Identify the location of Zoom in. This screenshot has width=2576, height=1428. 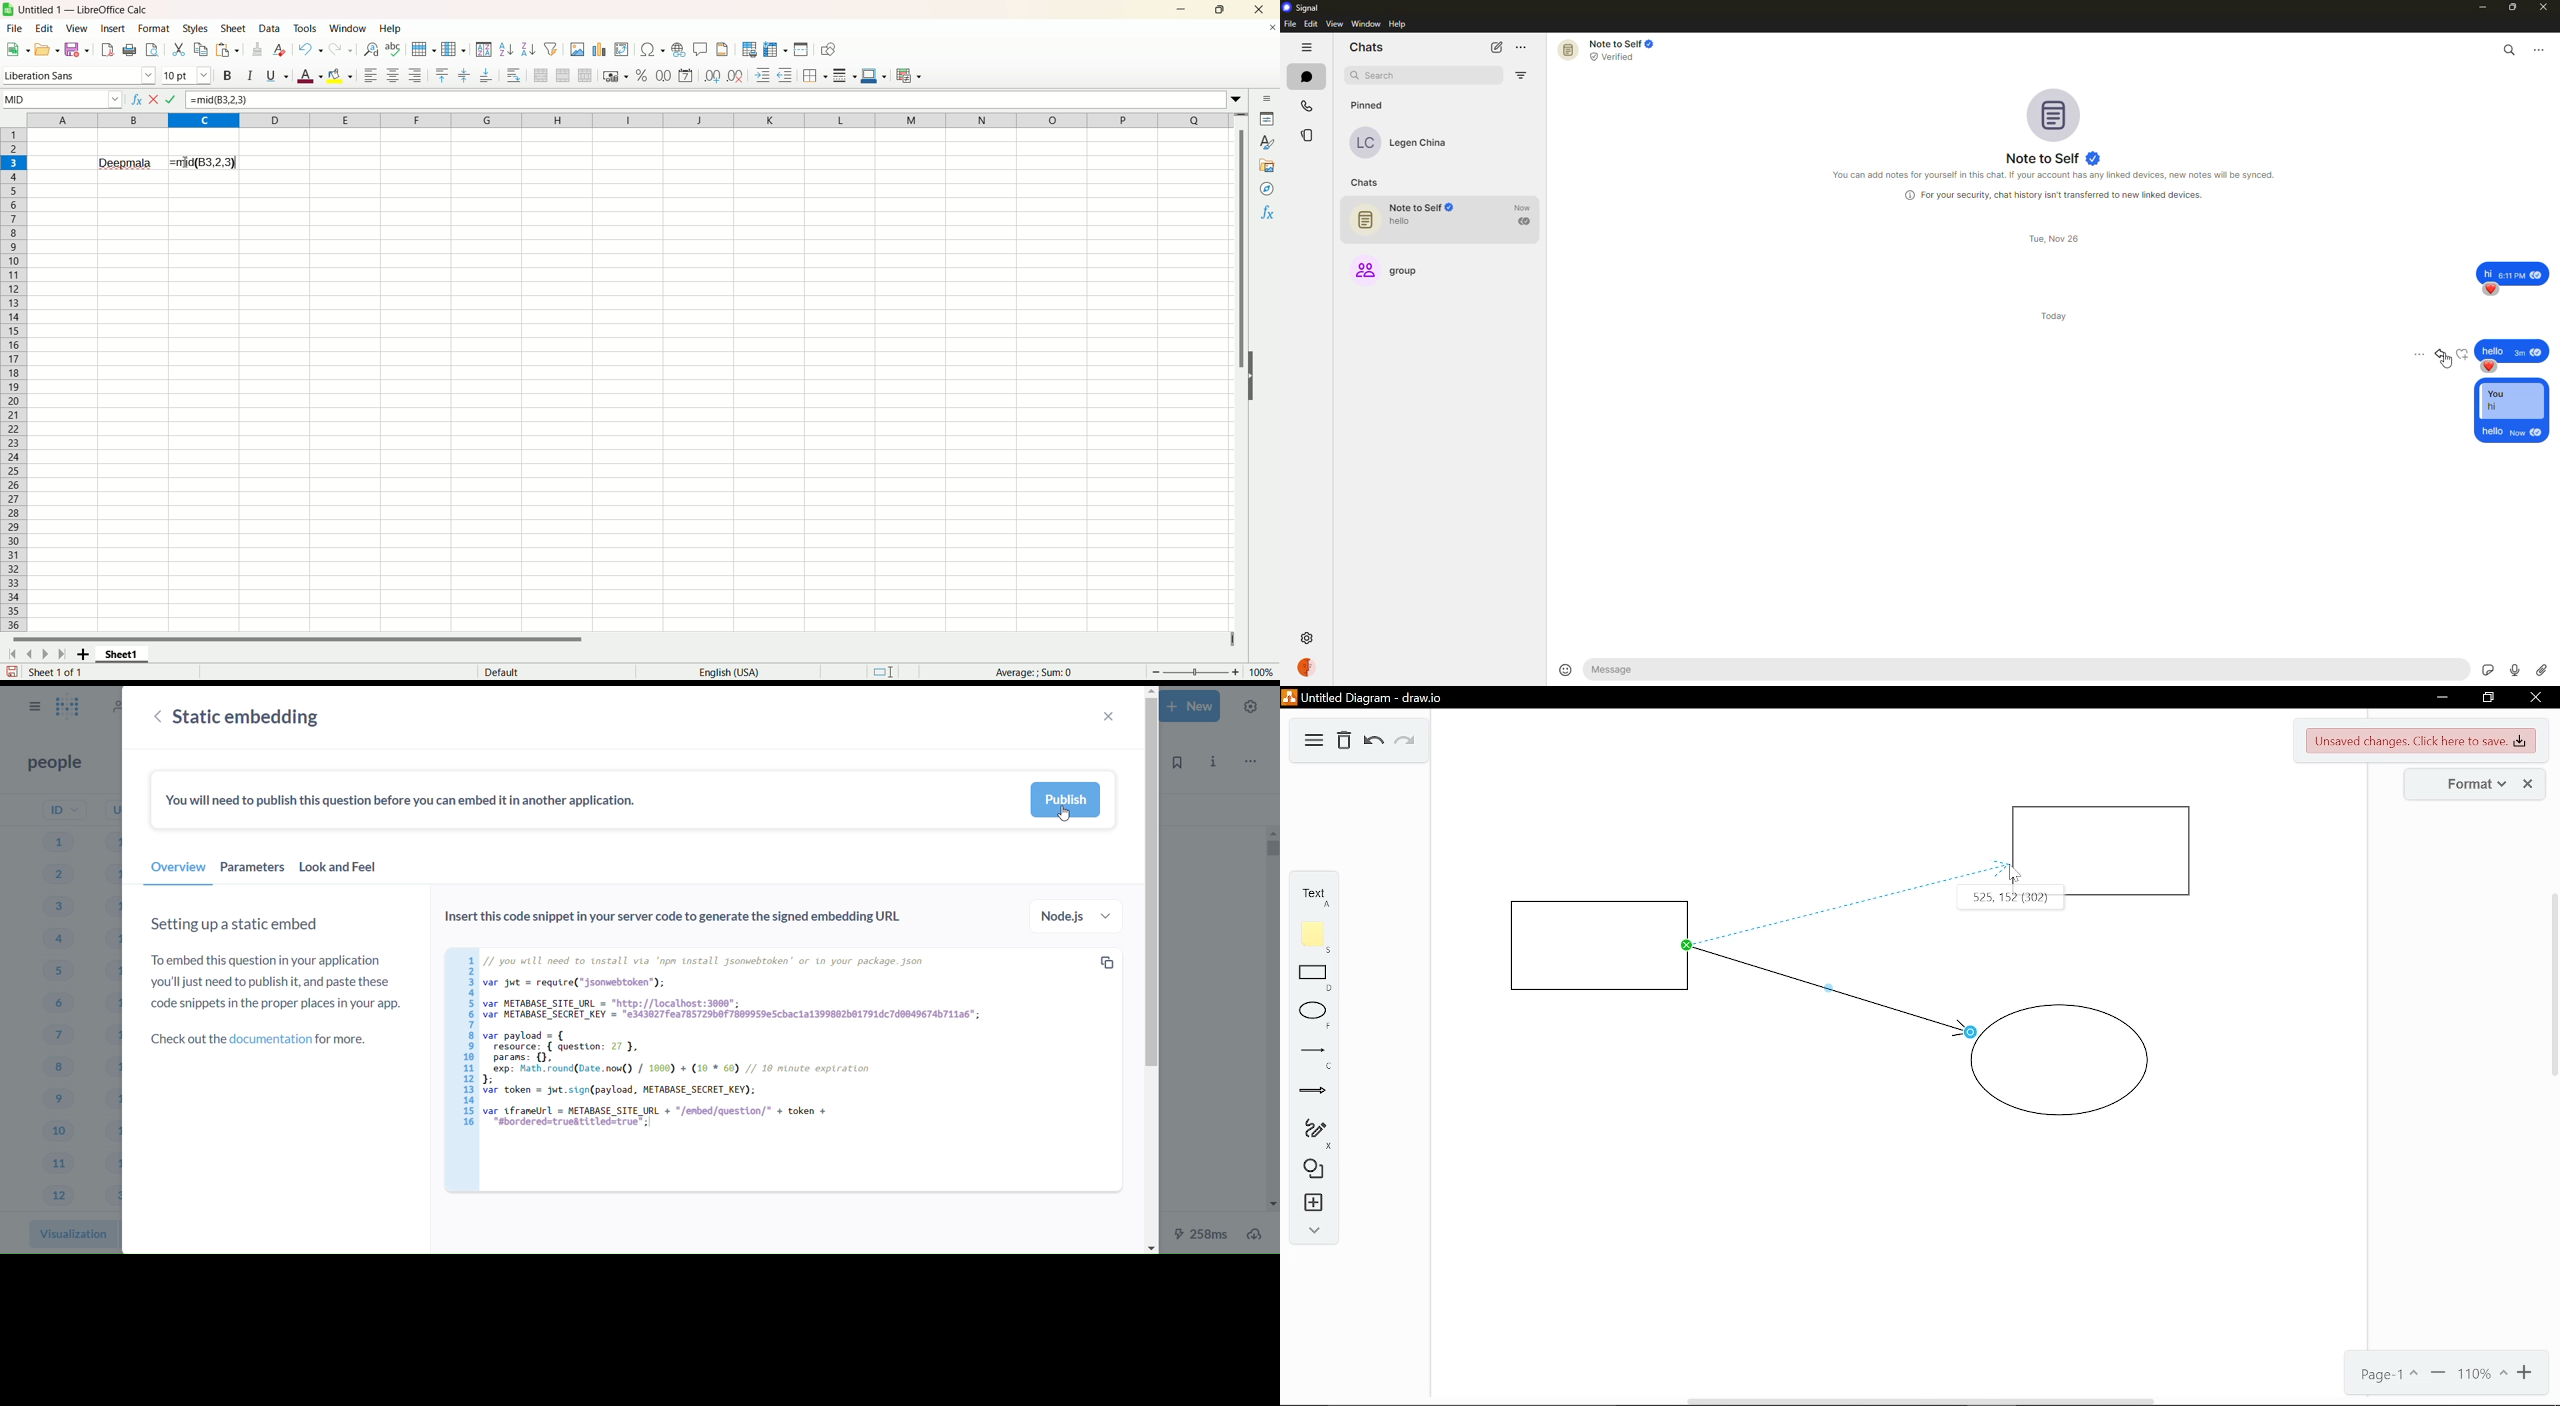
(2529, 1373).